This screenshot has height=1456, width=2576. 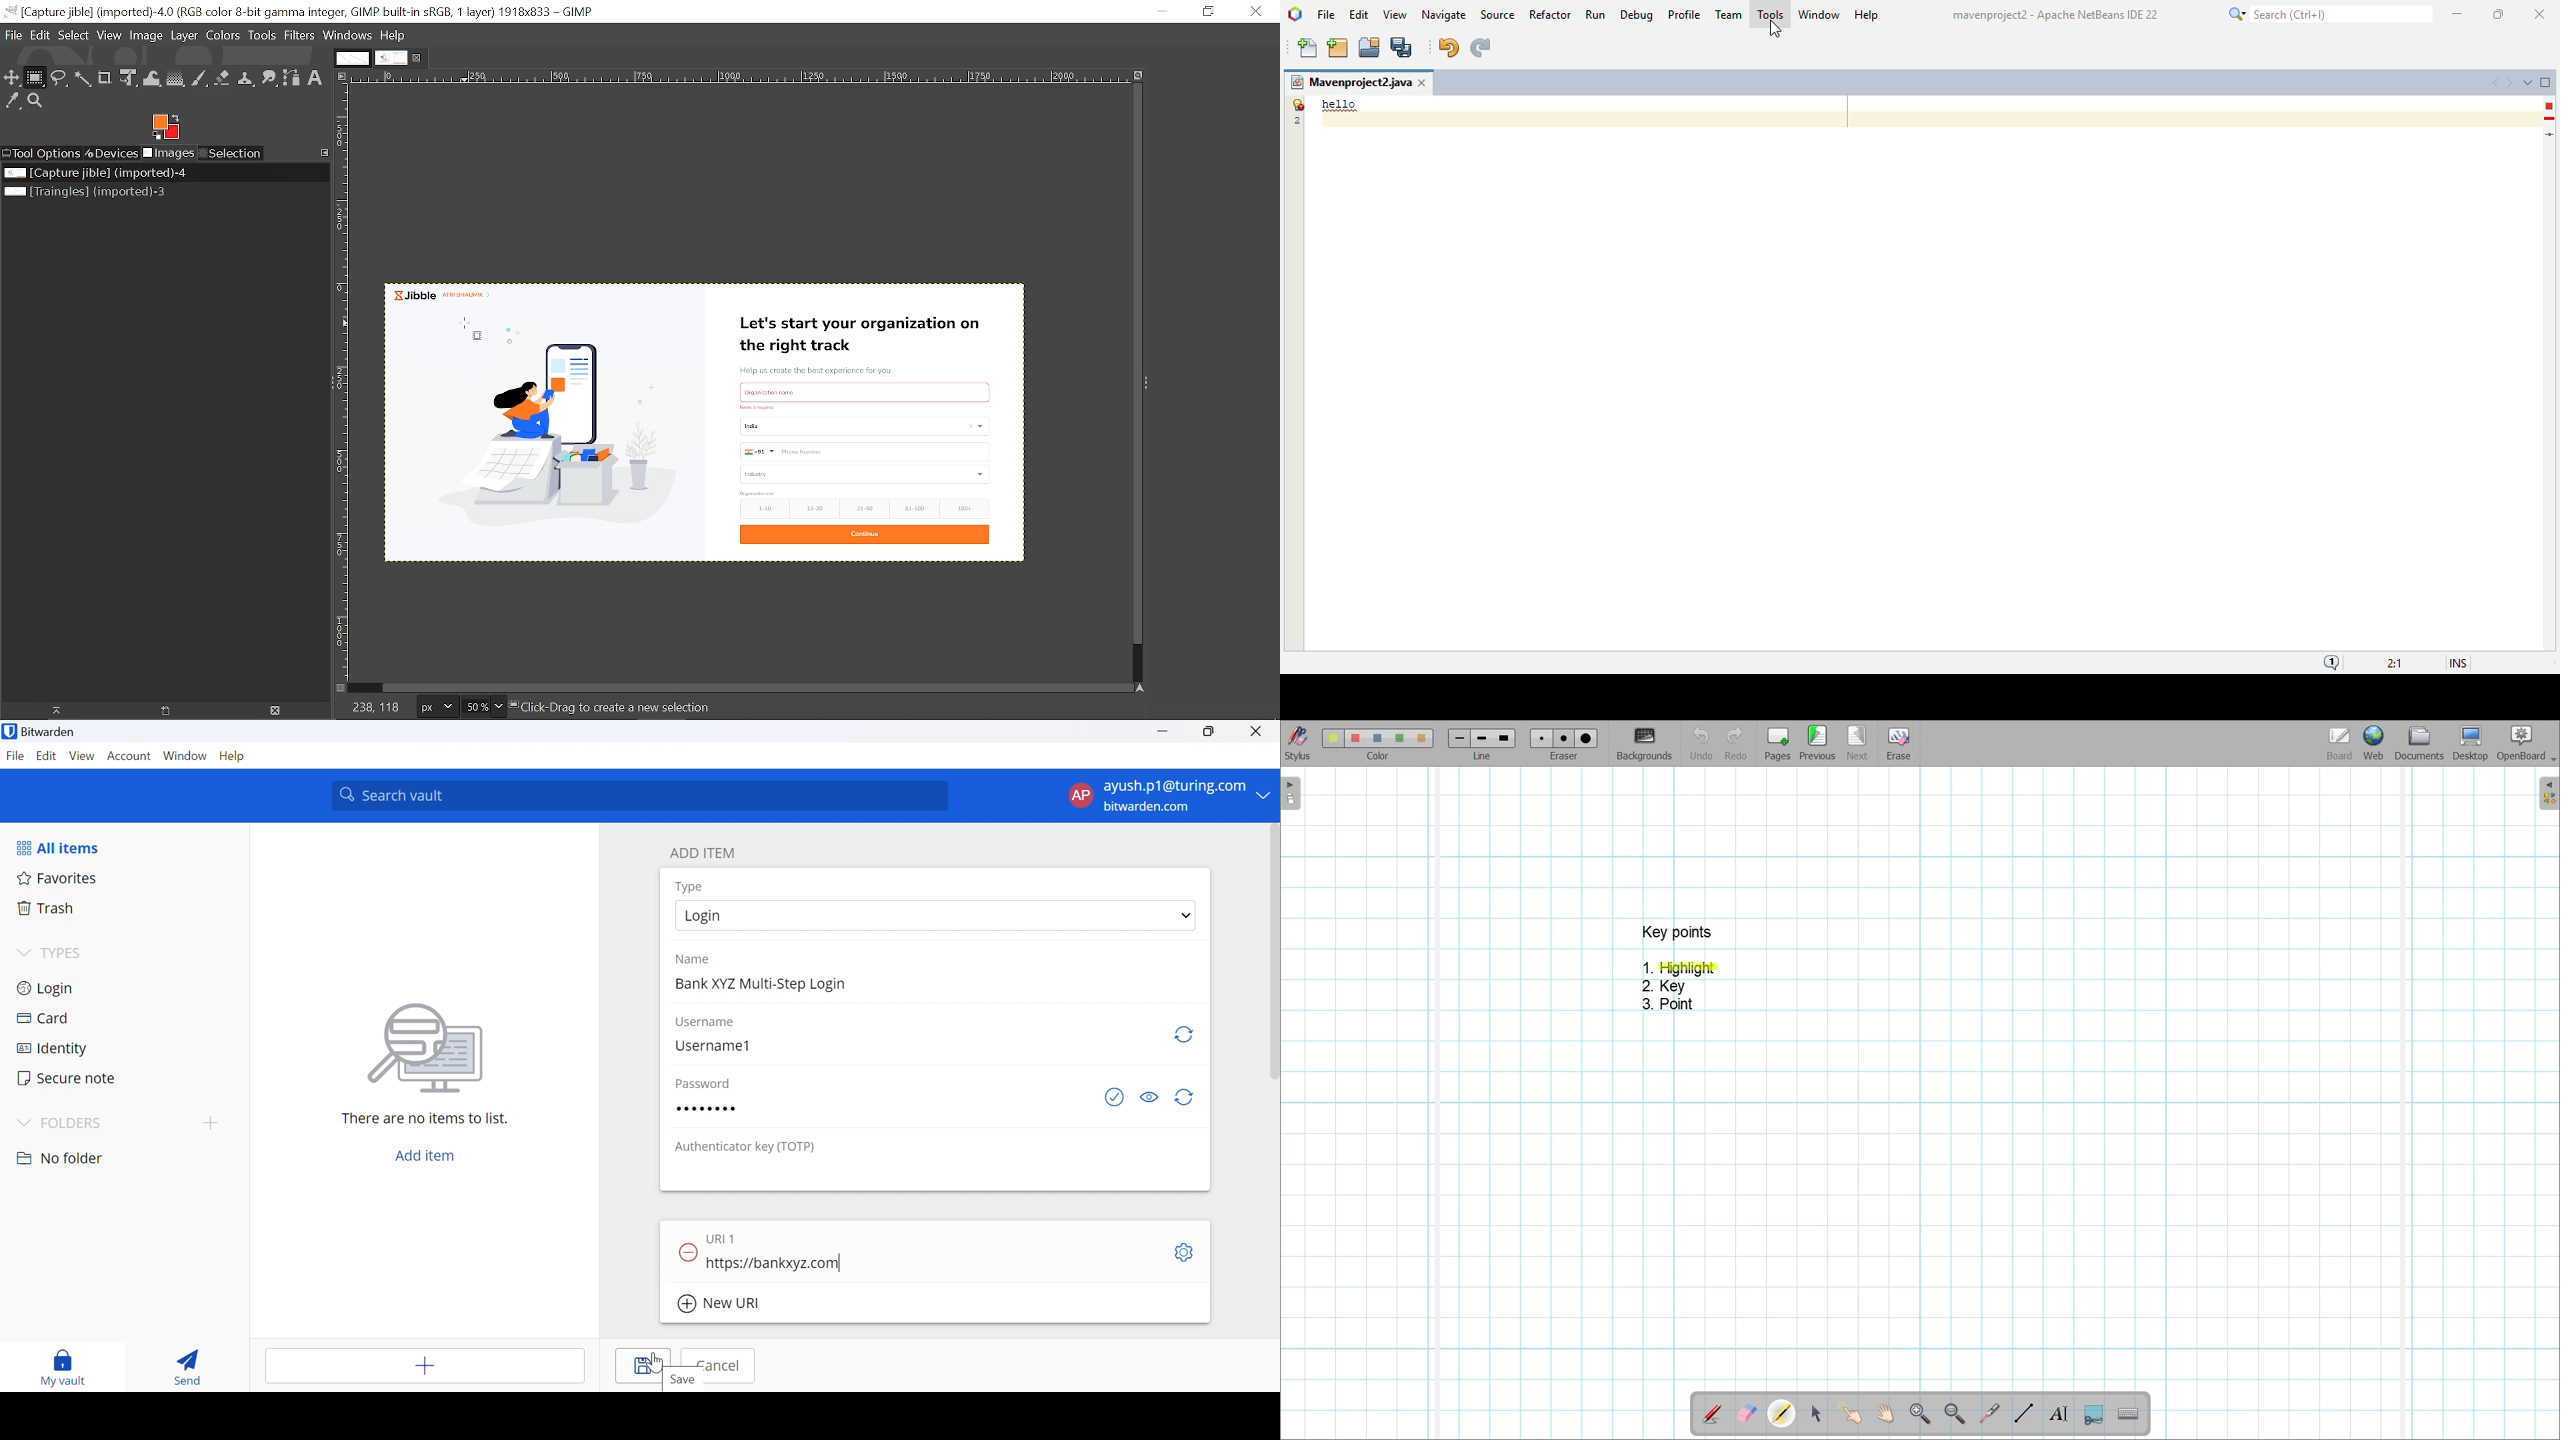 I want to click on Check if password has been exposed, so click(x=1114, y=1100).